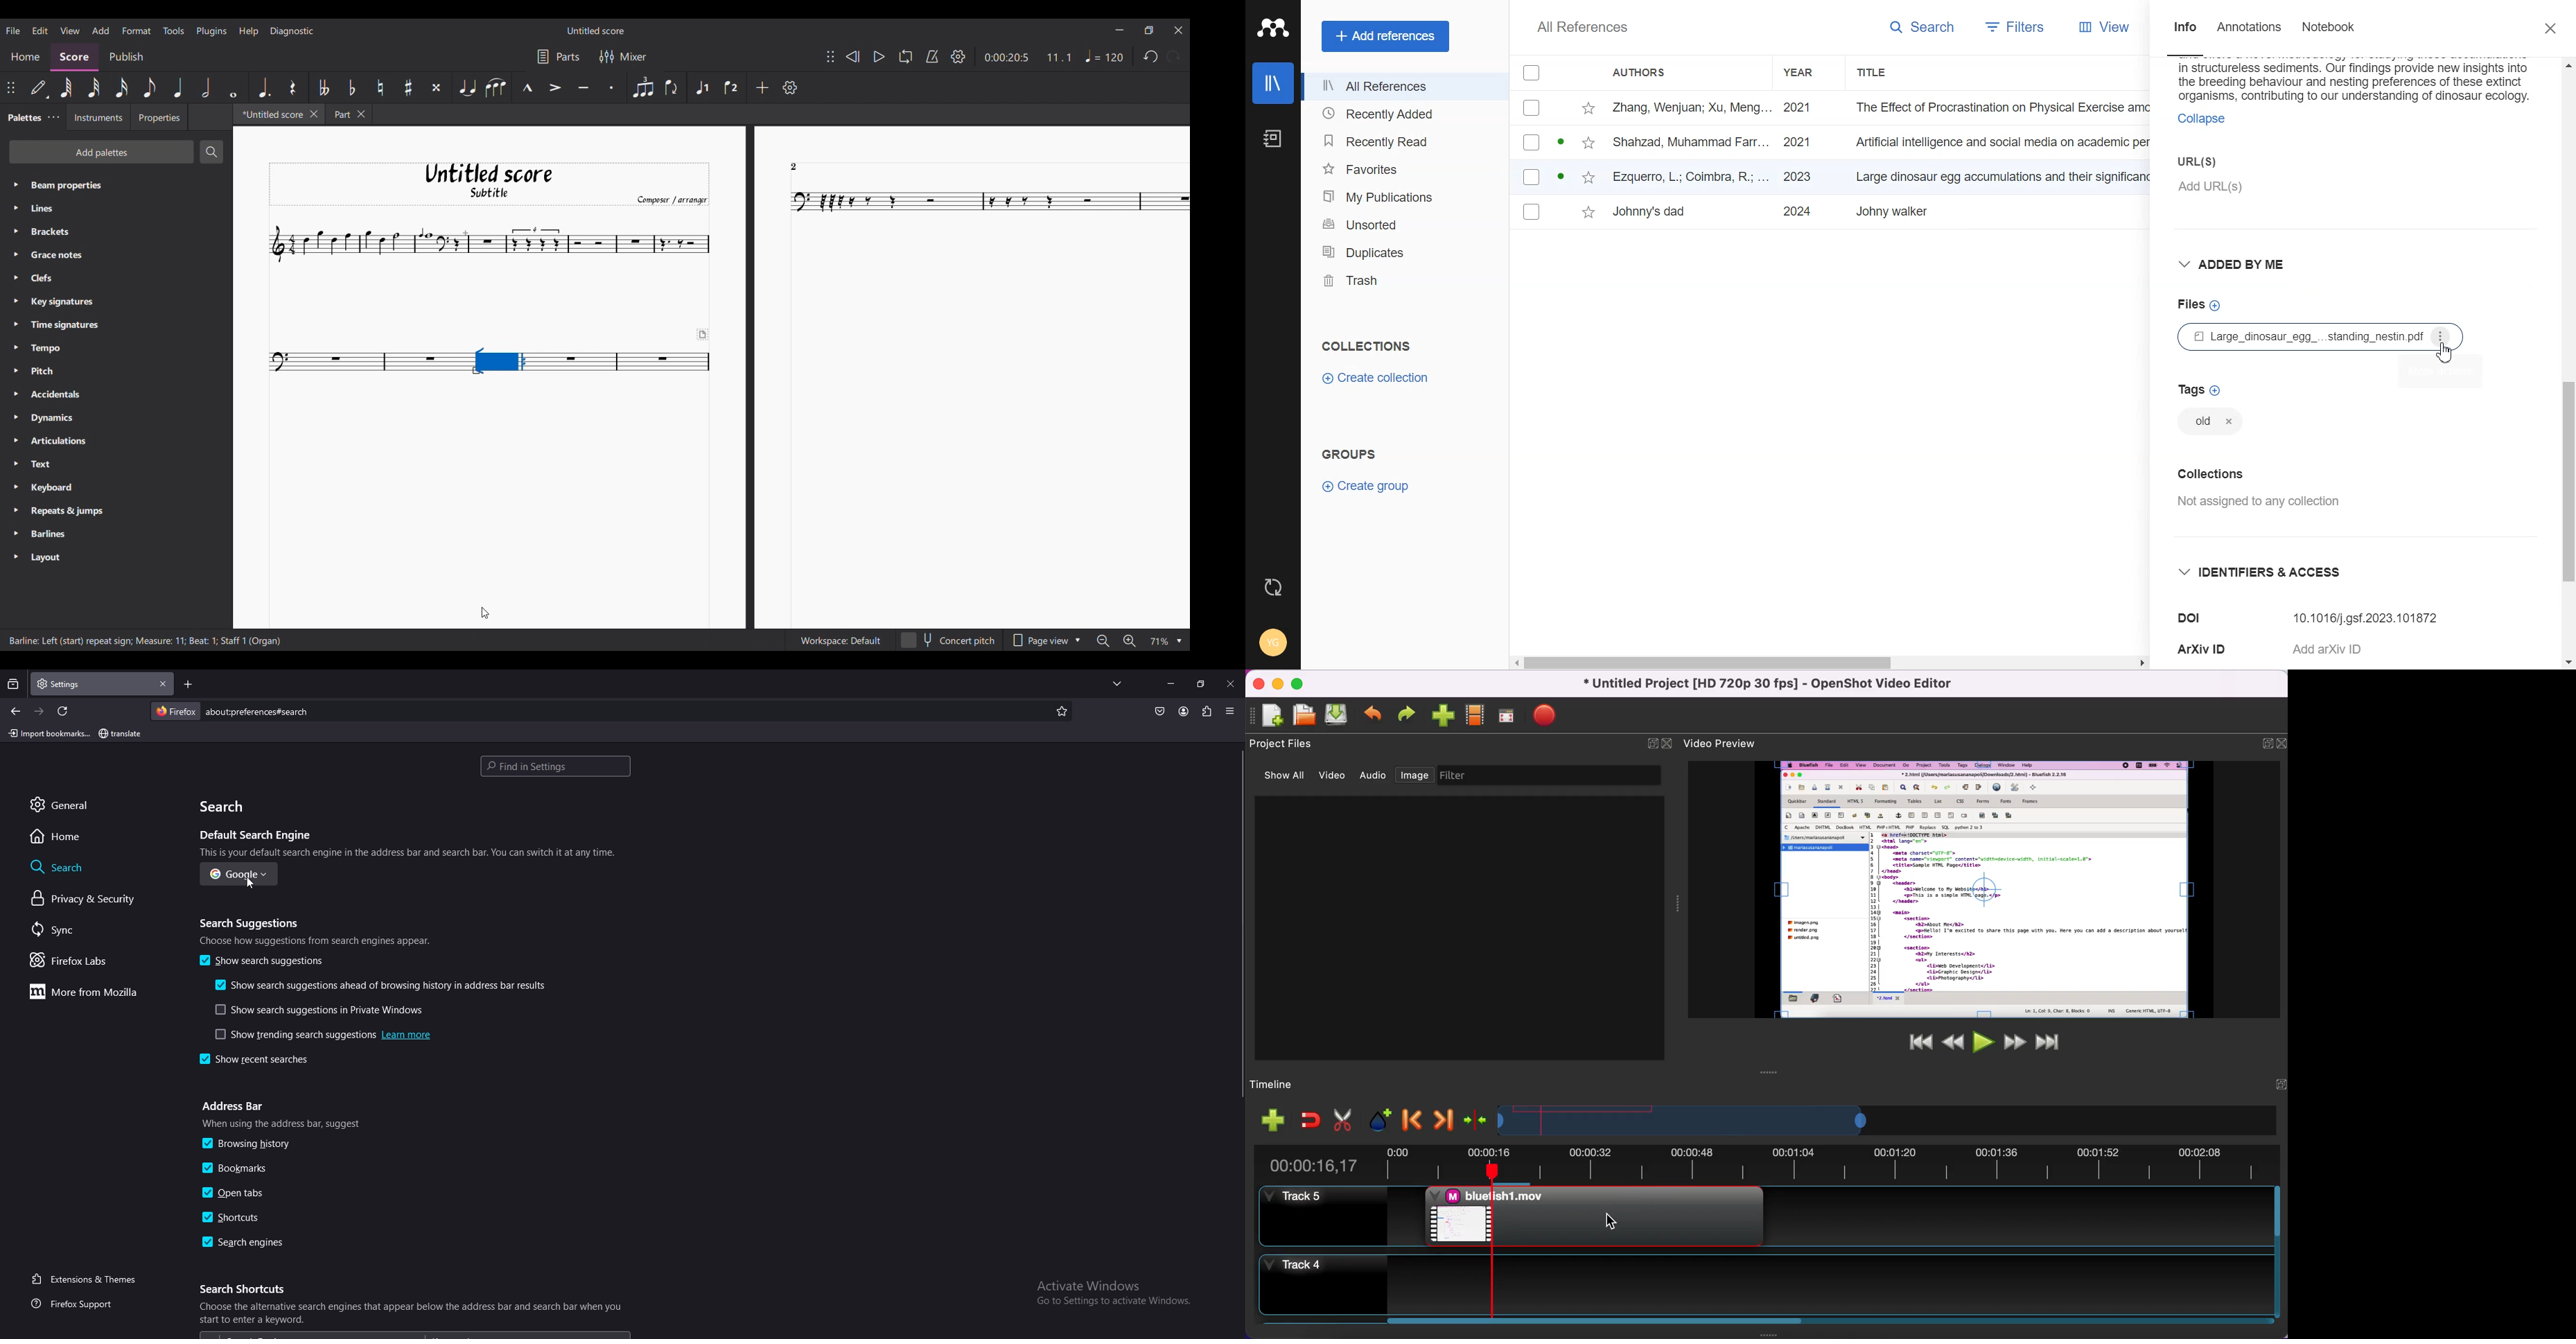 Image resolution: width=2576 pixels, height=1344 pixels. Describe the element at coordinates (583, 86) in the screenshot. I see `Tenuto` at that location.